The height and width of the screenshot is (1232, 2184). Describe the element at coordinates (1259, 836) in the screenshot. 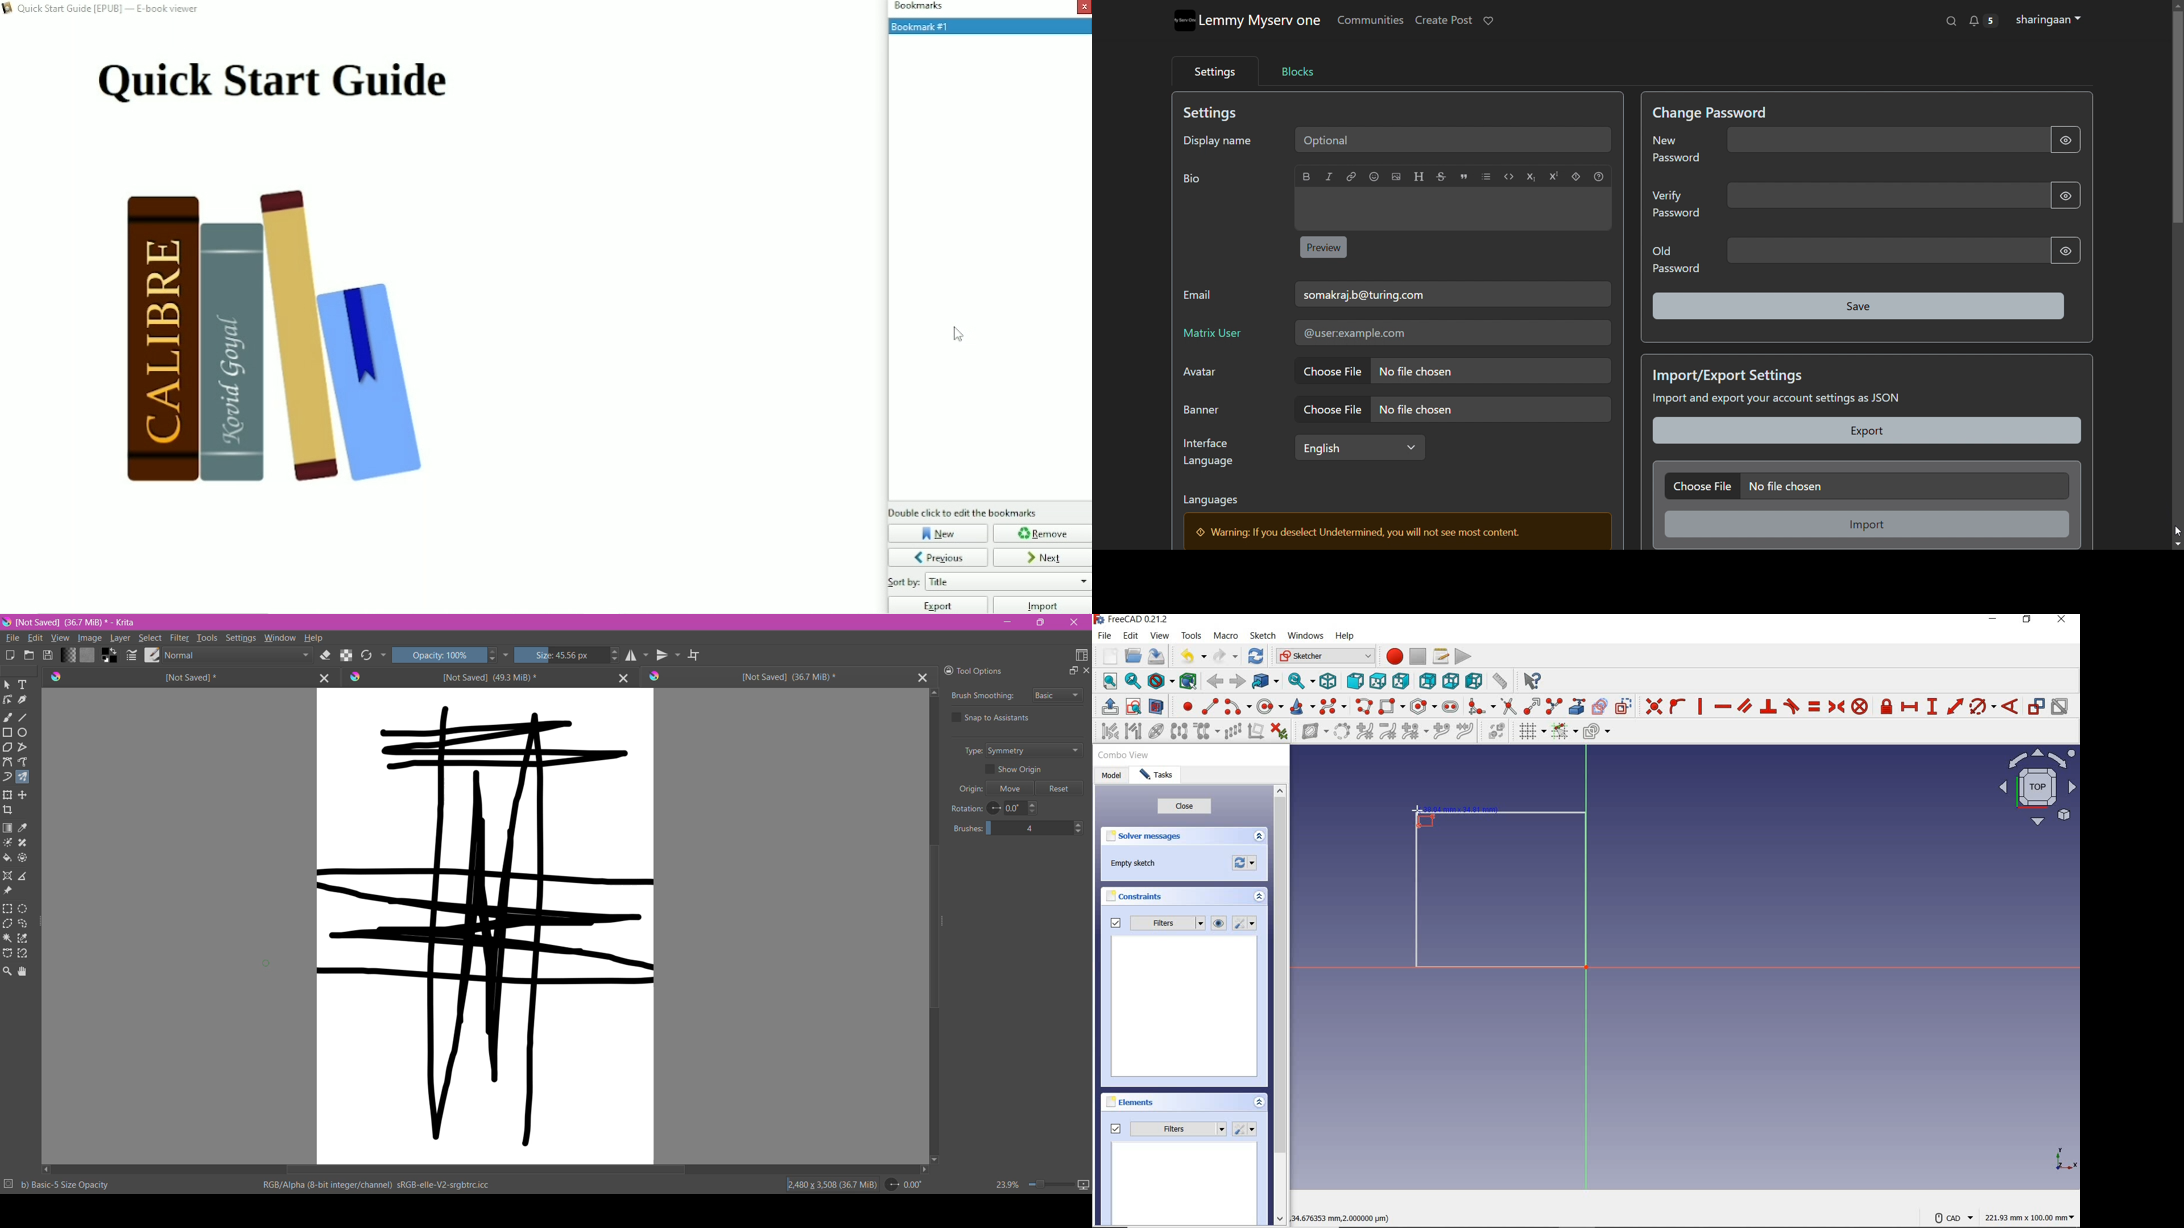

I see `expand` at that location.